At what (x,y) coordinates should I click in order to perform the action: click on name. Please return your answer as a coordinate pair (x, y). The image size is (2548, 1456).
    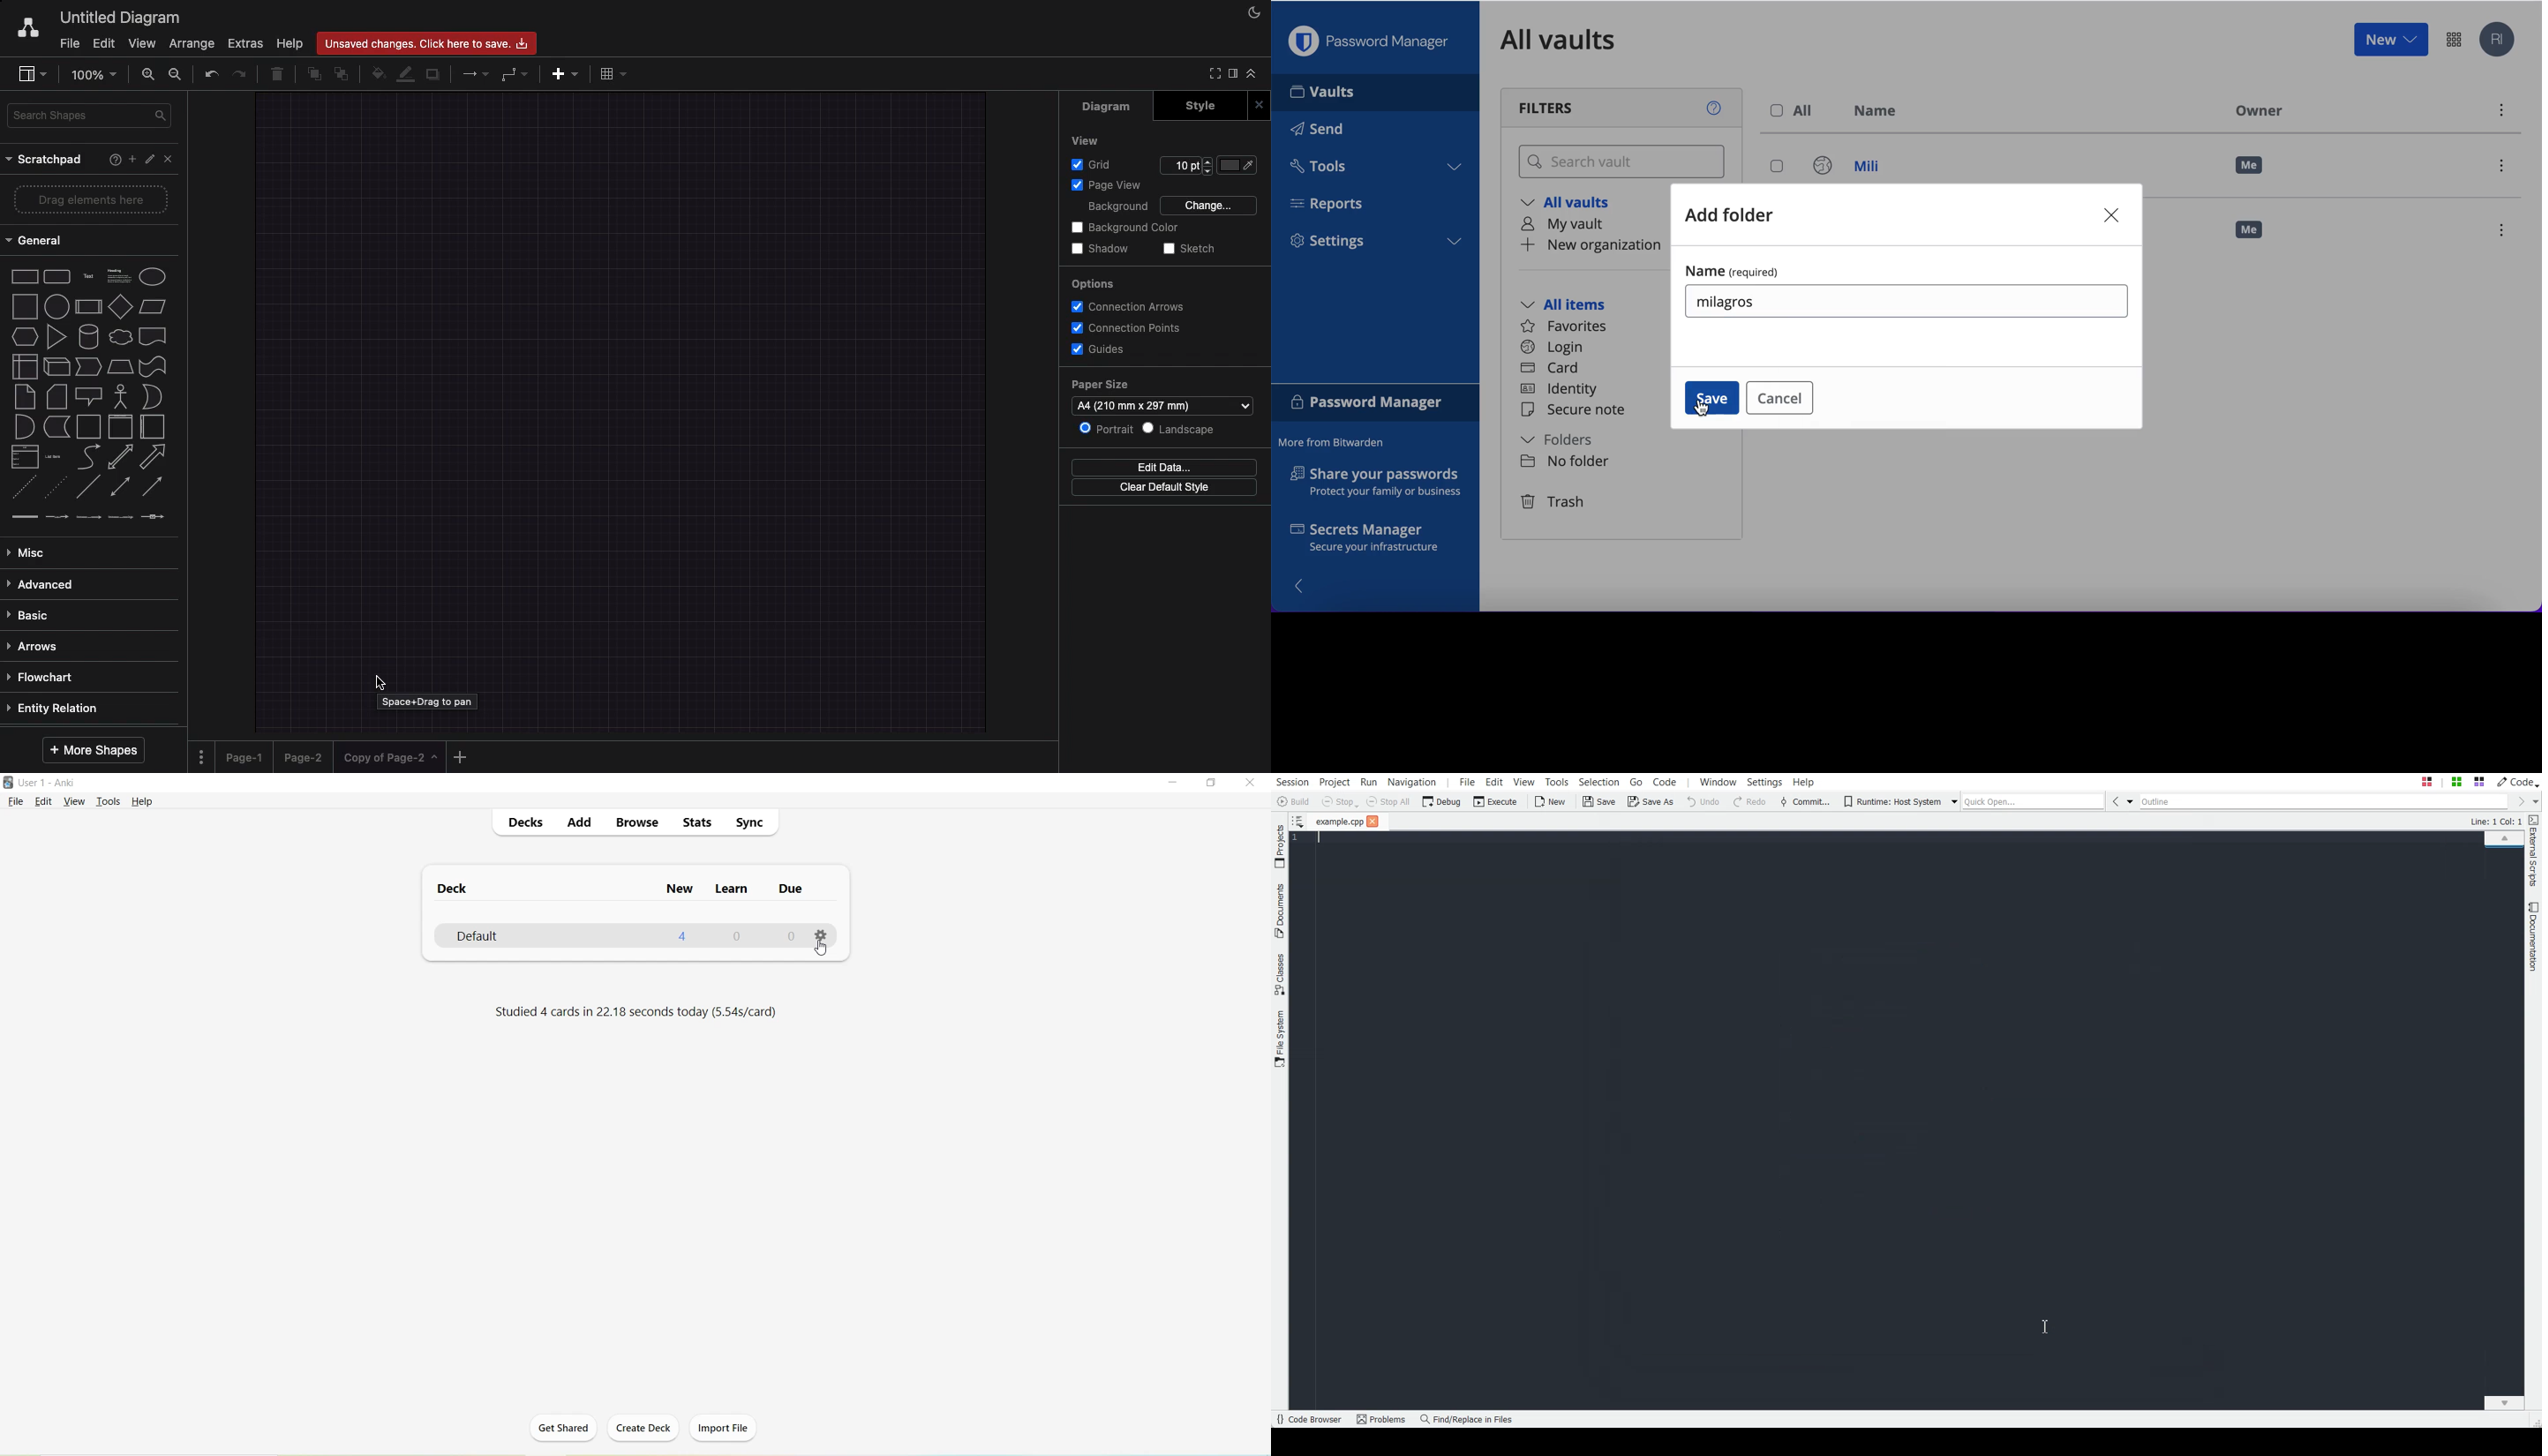
    Looking at the image, I should click on (1881, 113).